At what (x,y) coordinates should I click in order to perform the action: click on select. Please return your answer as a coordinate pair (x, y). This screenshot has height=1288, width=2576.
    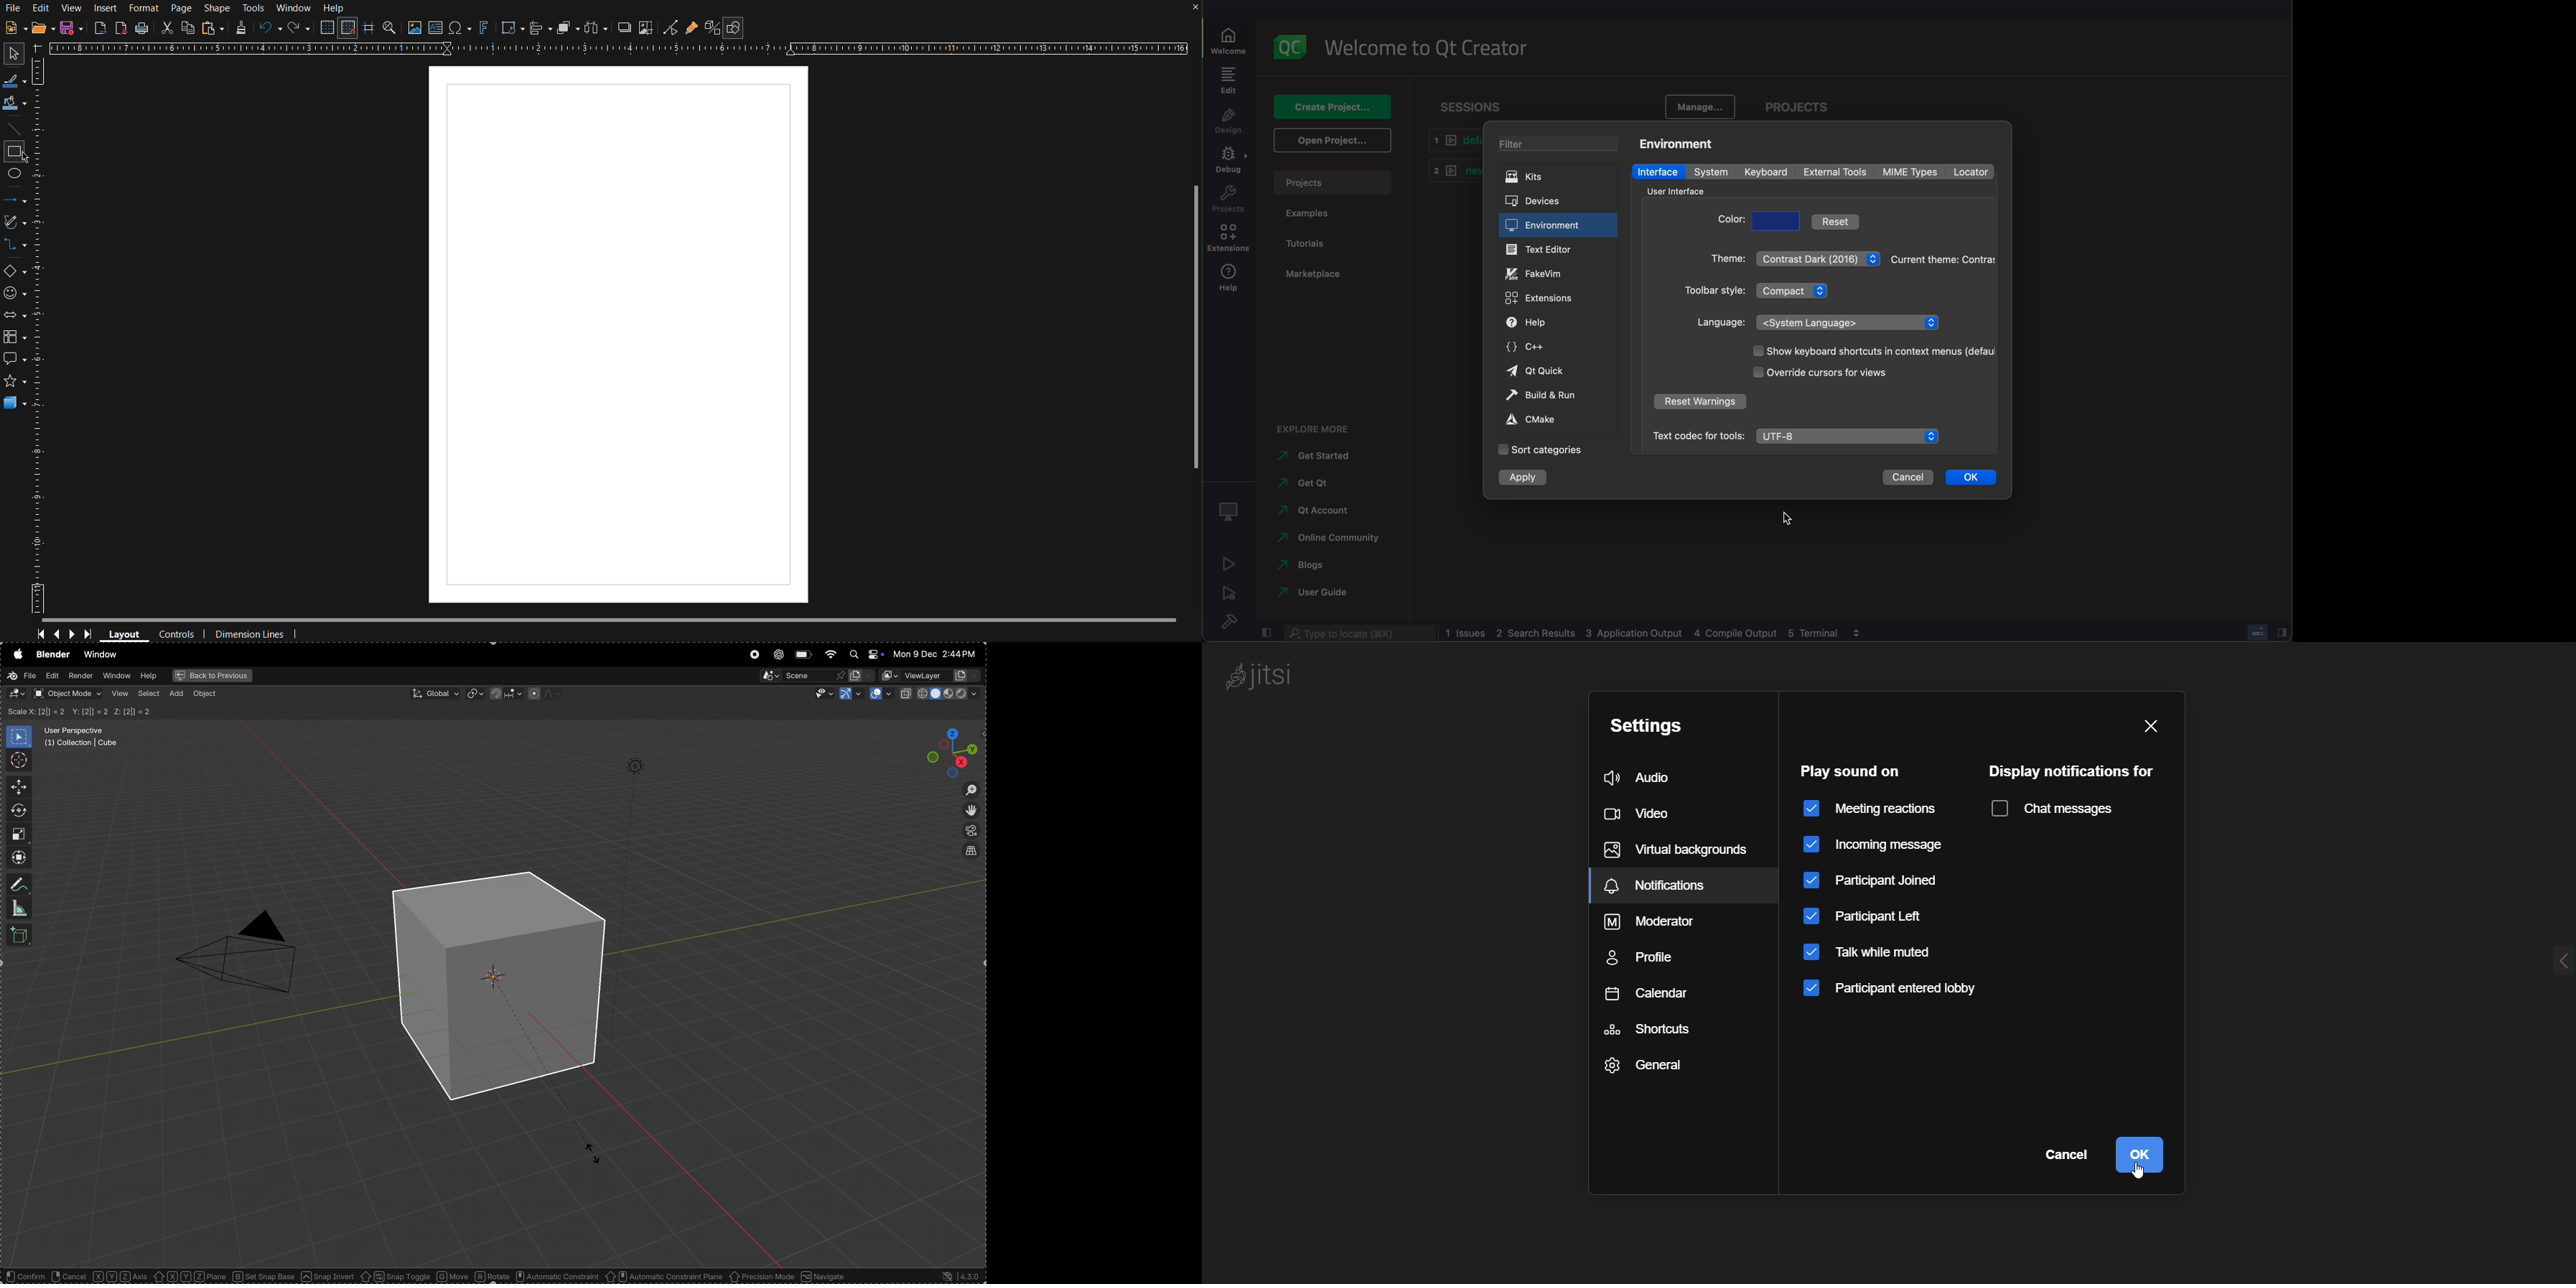
    Looking at the image, I should click on (150, 694).